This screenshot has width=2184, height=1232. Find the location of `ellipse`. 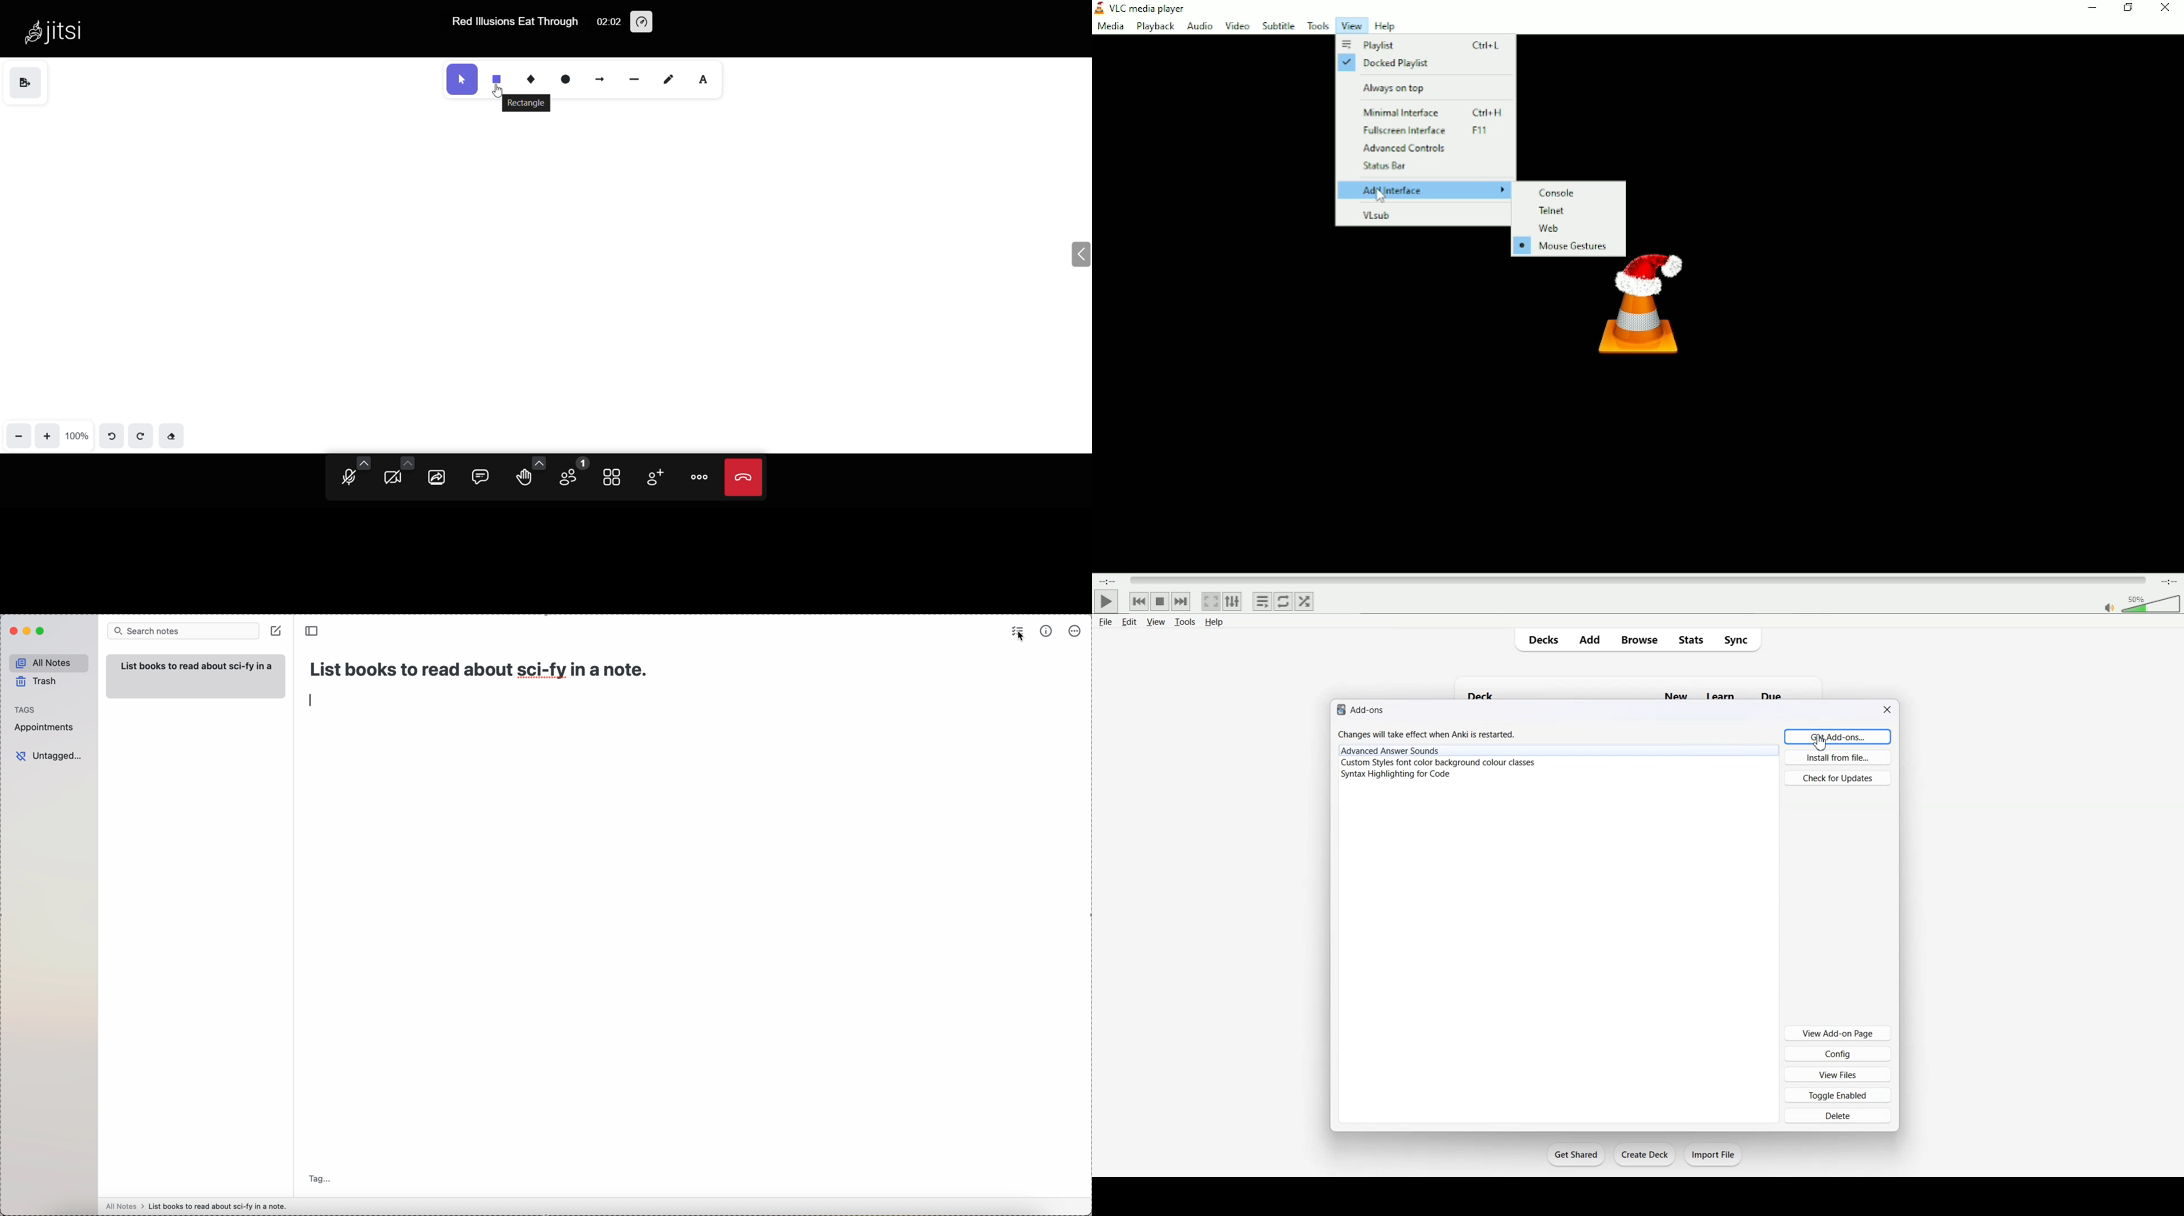

ellipse is located at coordinates (569, 78).